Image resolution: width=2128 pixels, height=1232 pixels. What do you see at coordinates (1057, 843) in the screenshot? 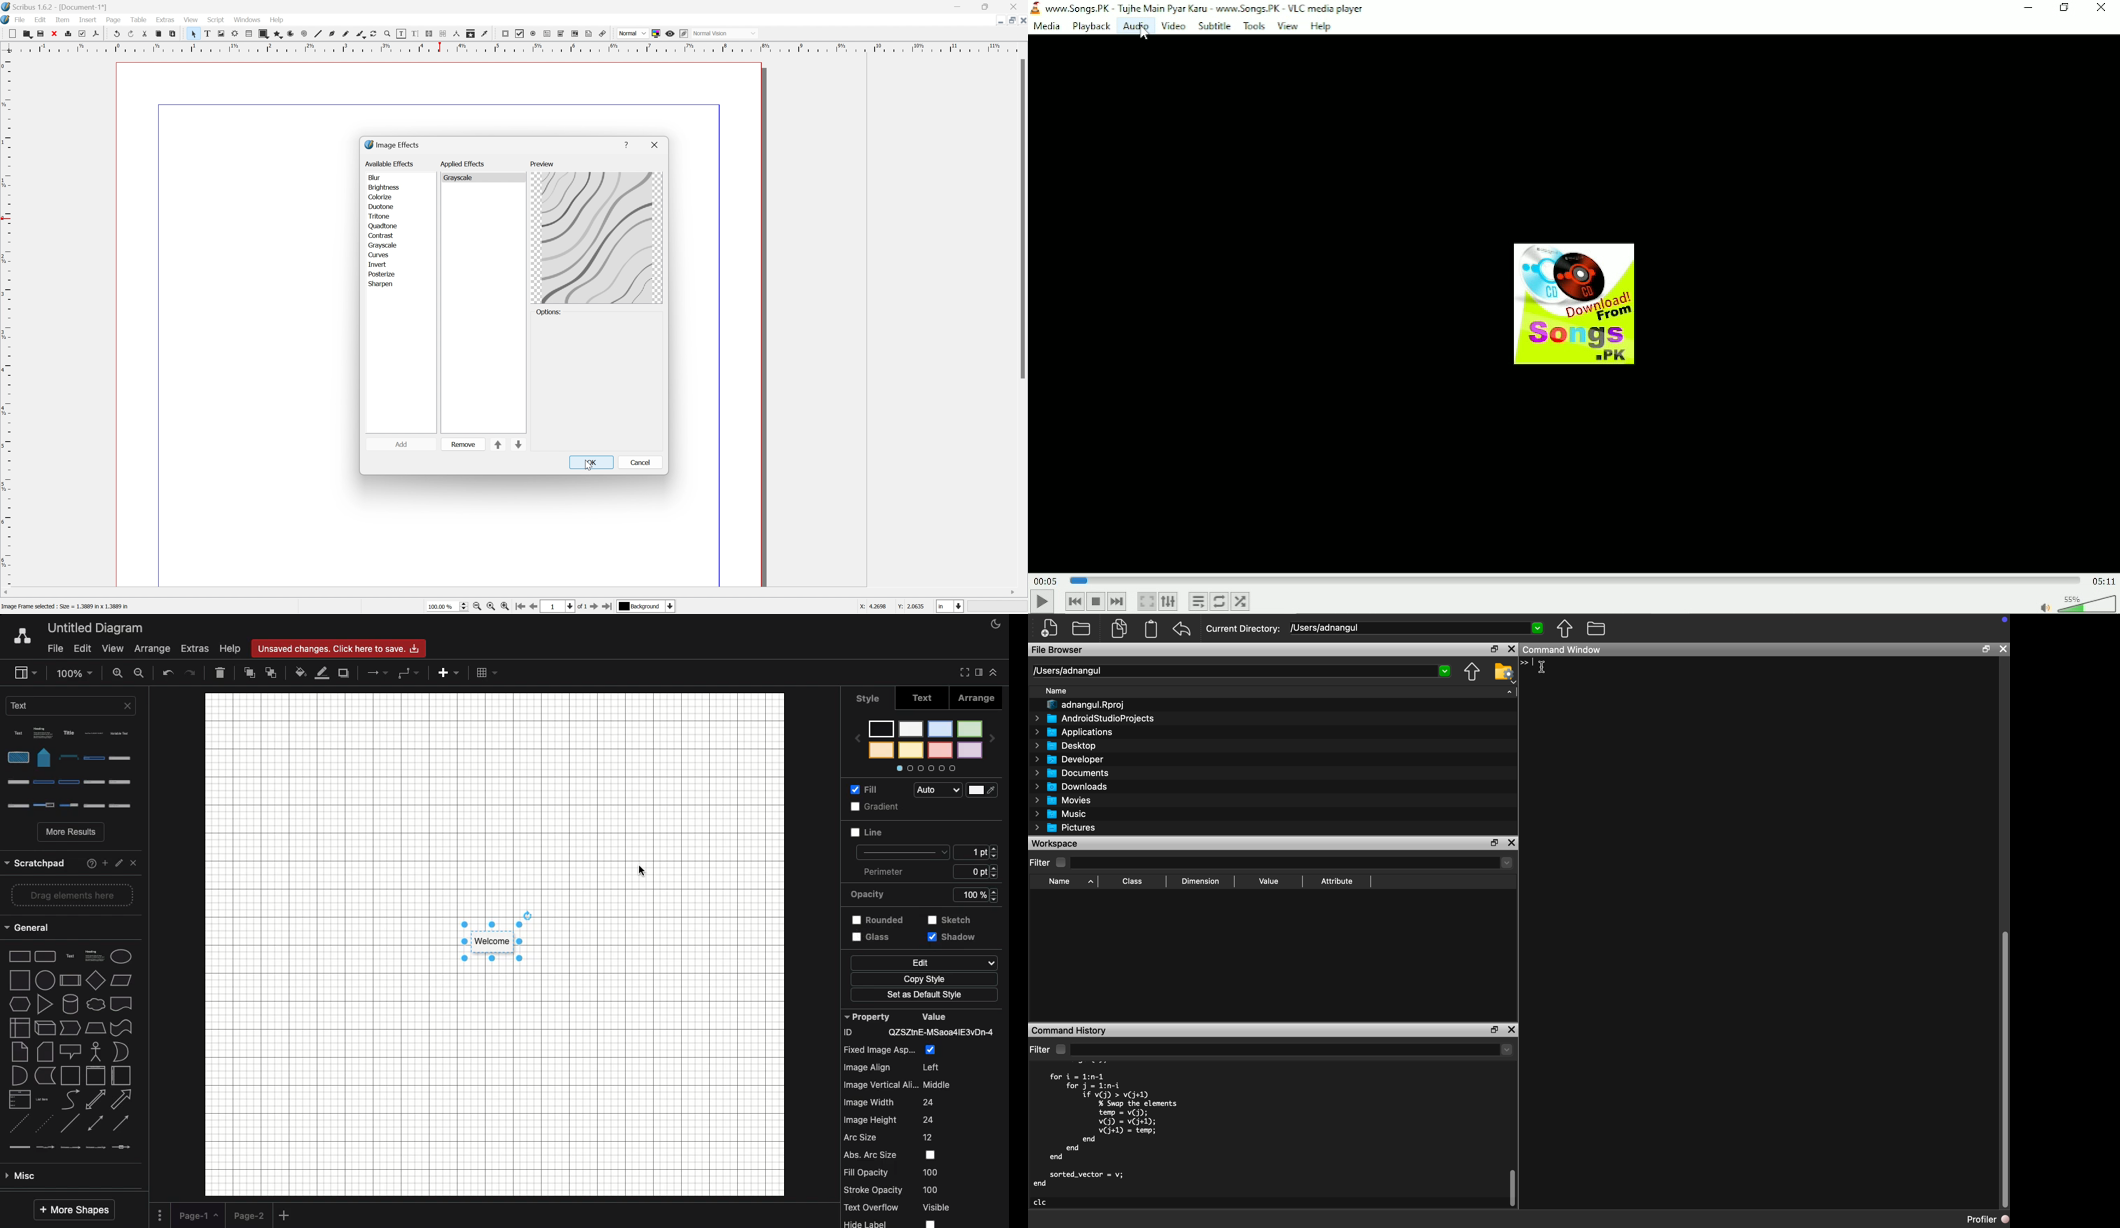
I see `Workspace` at bounding box center [1057, 843].